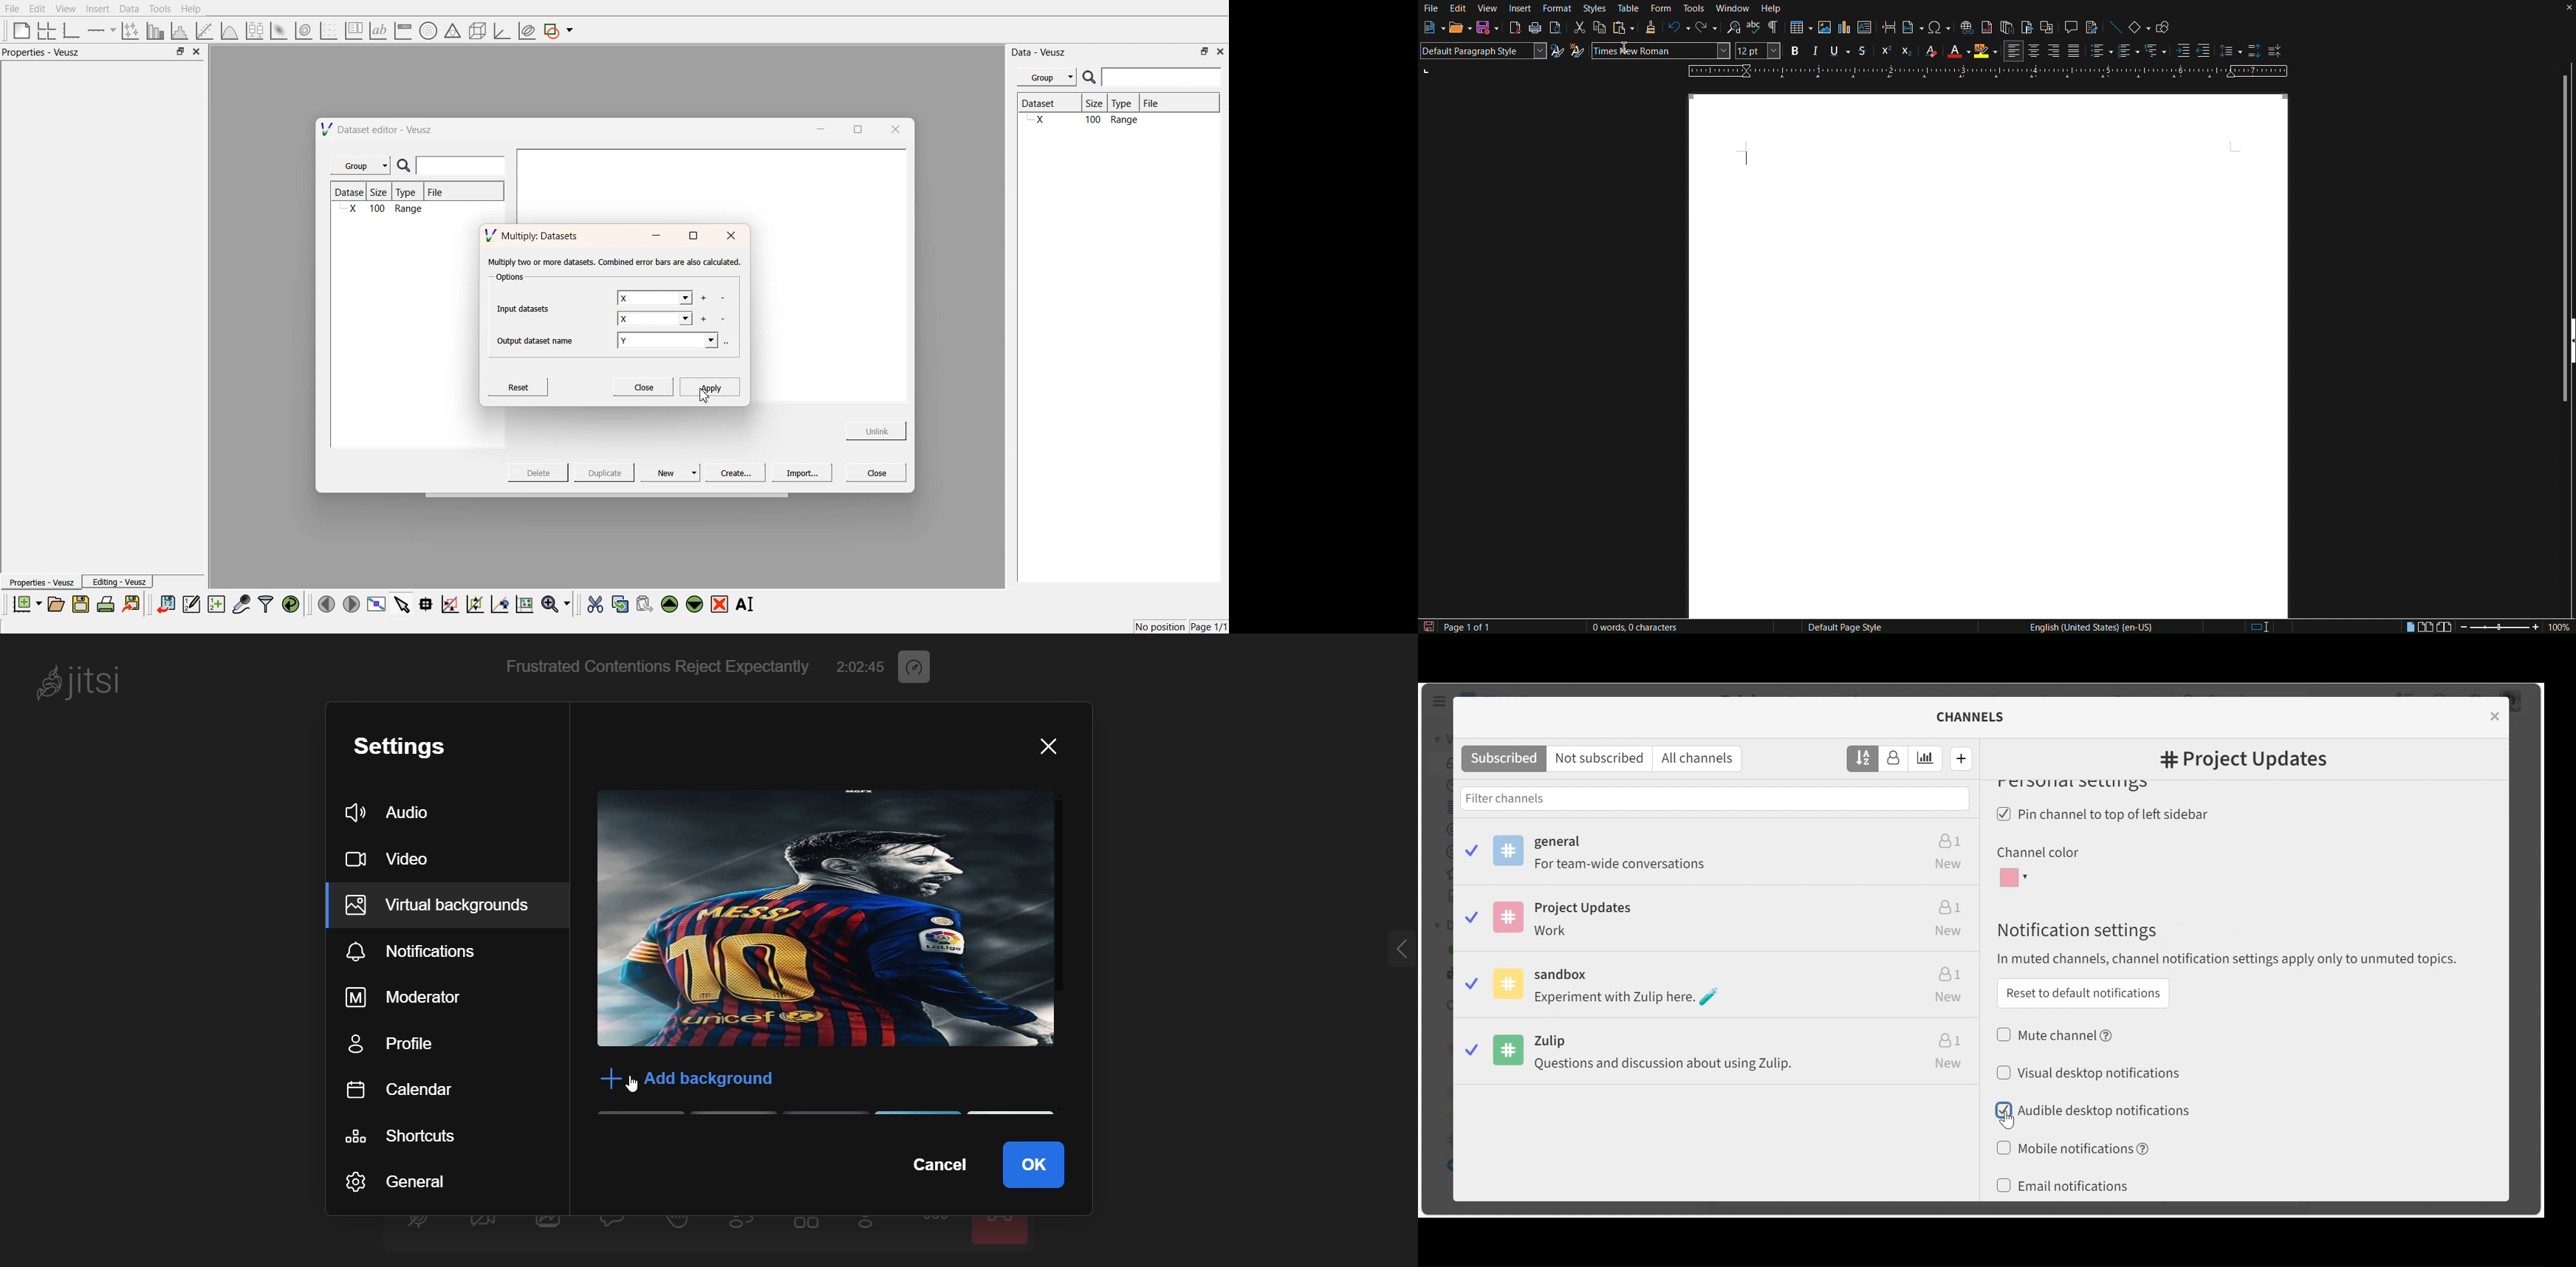  I want to click on Italics, so click(1816, 51).